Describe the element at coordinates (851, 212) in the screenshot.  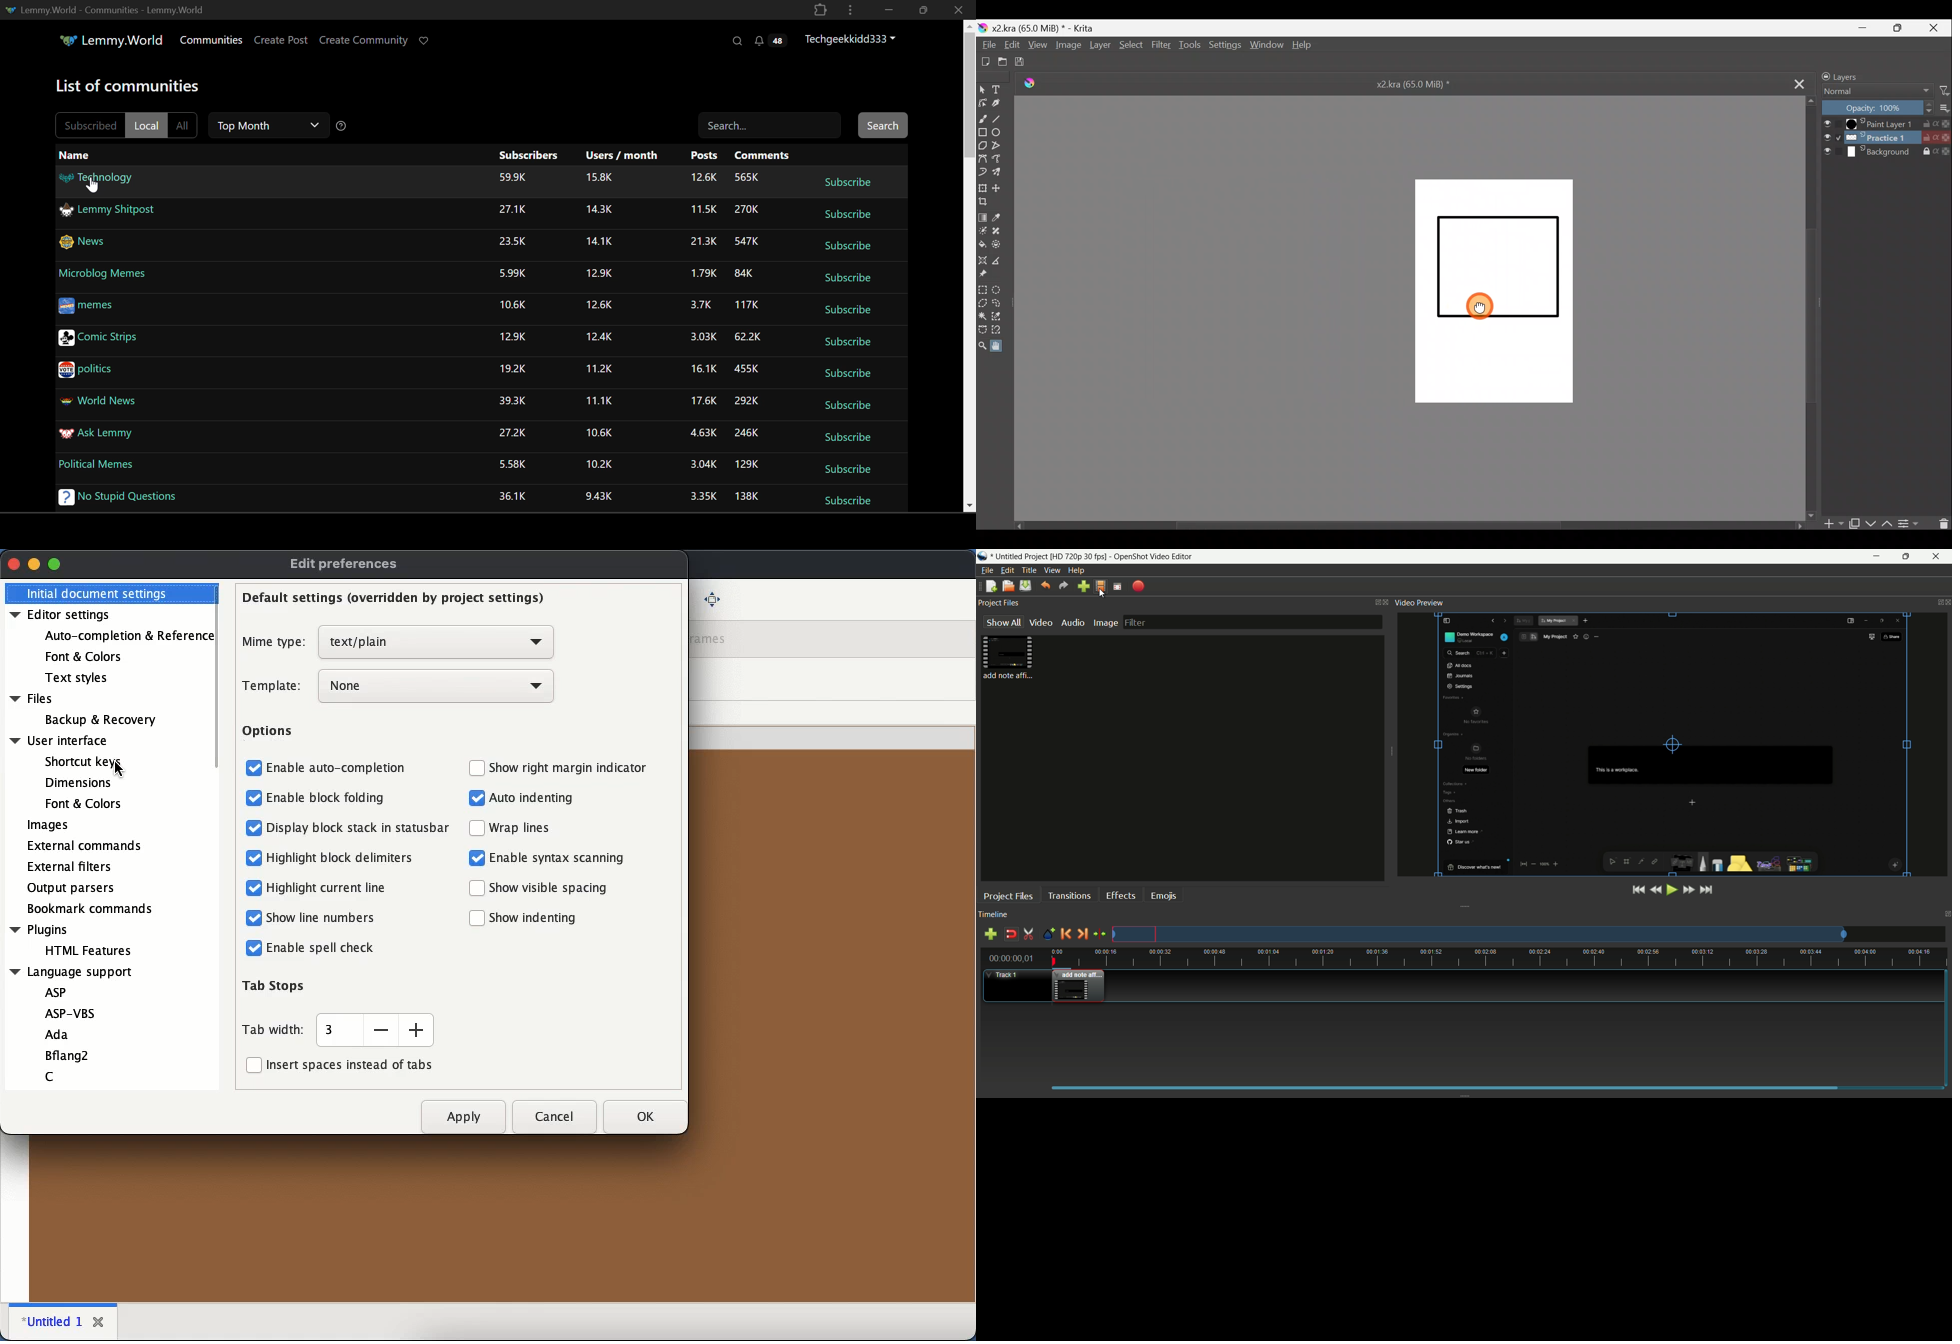
I see `Subscribe` at that location.